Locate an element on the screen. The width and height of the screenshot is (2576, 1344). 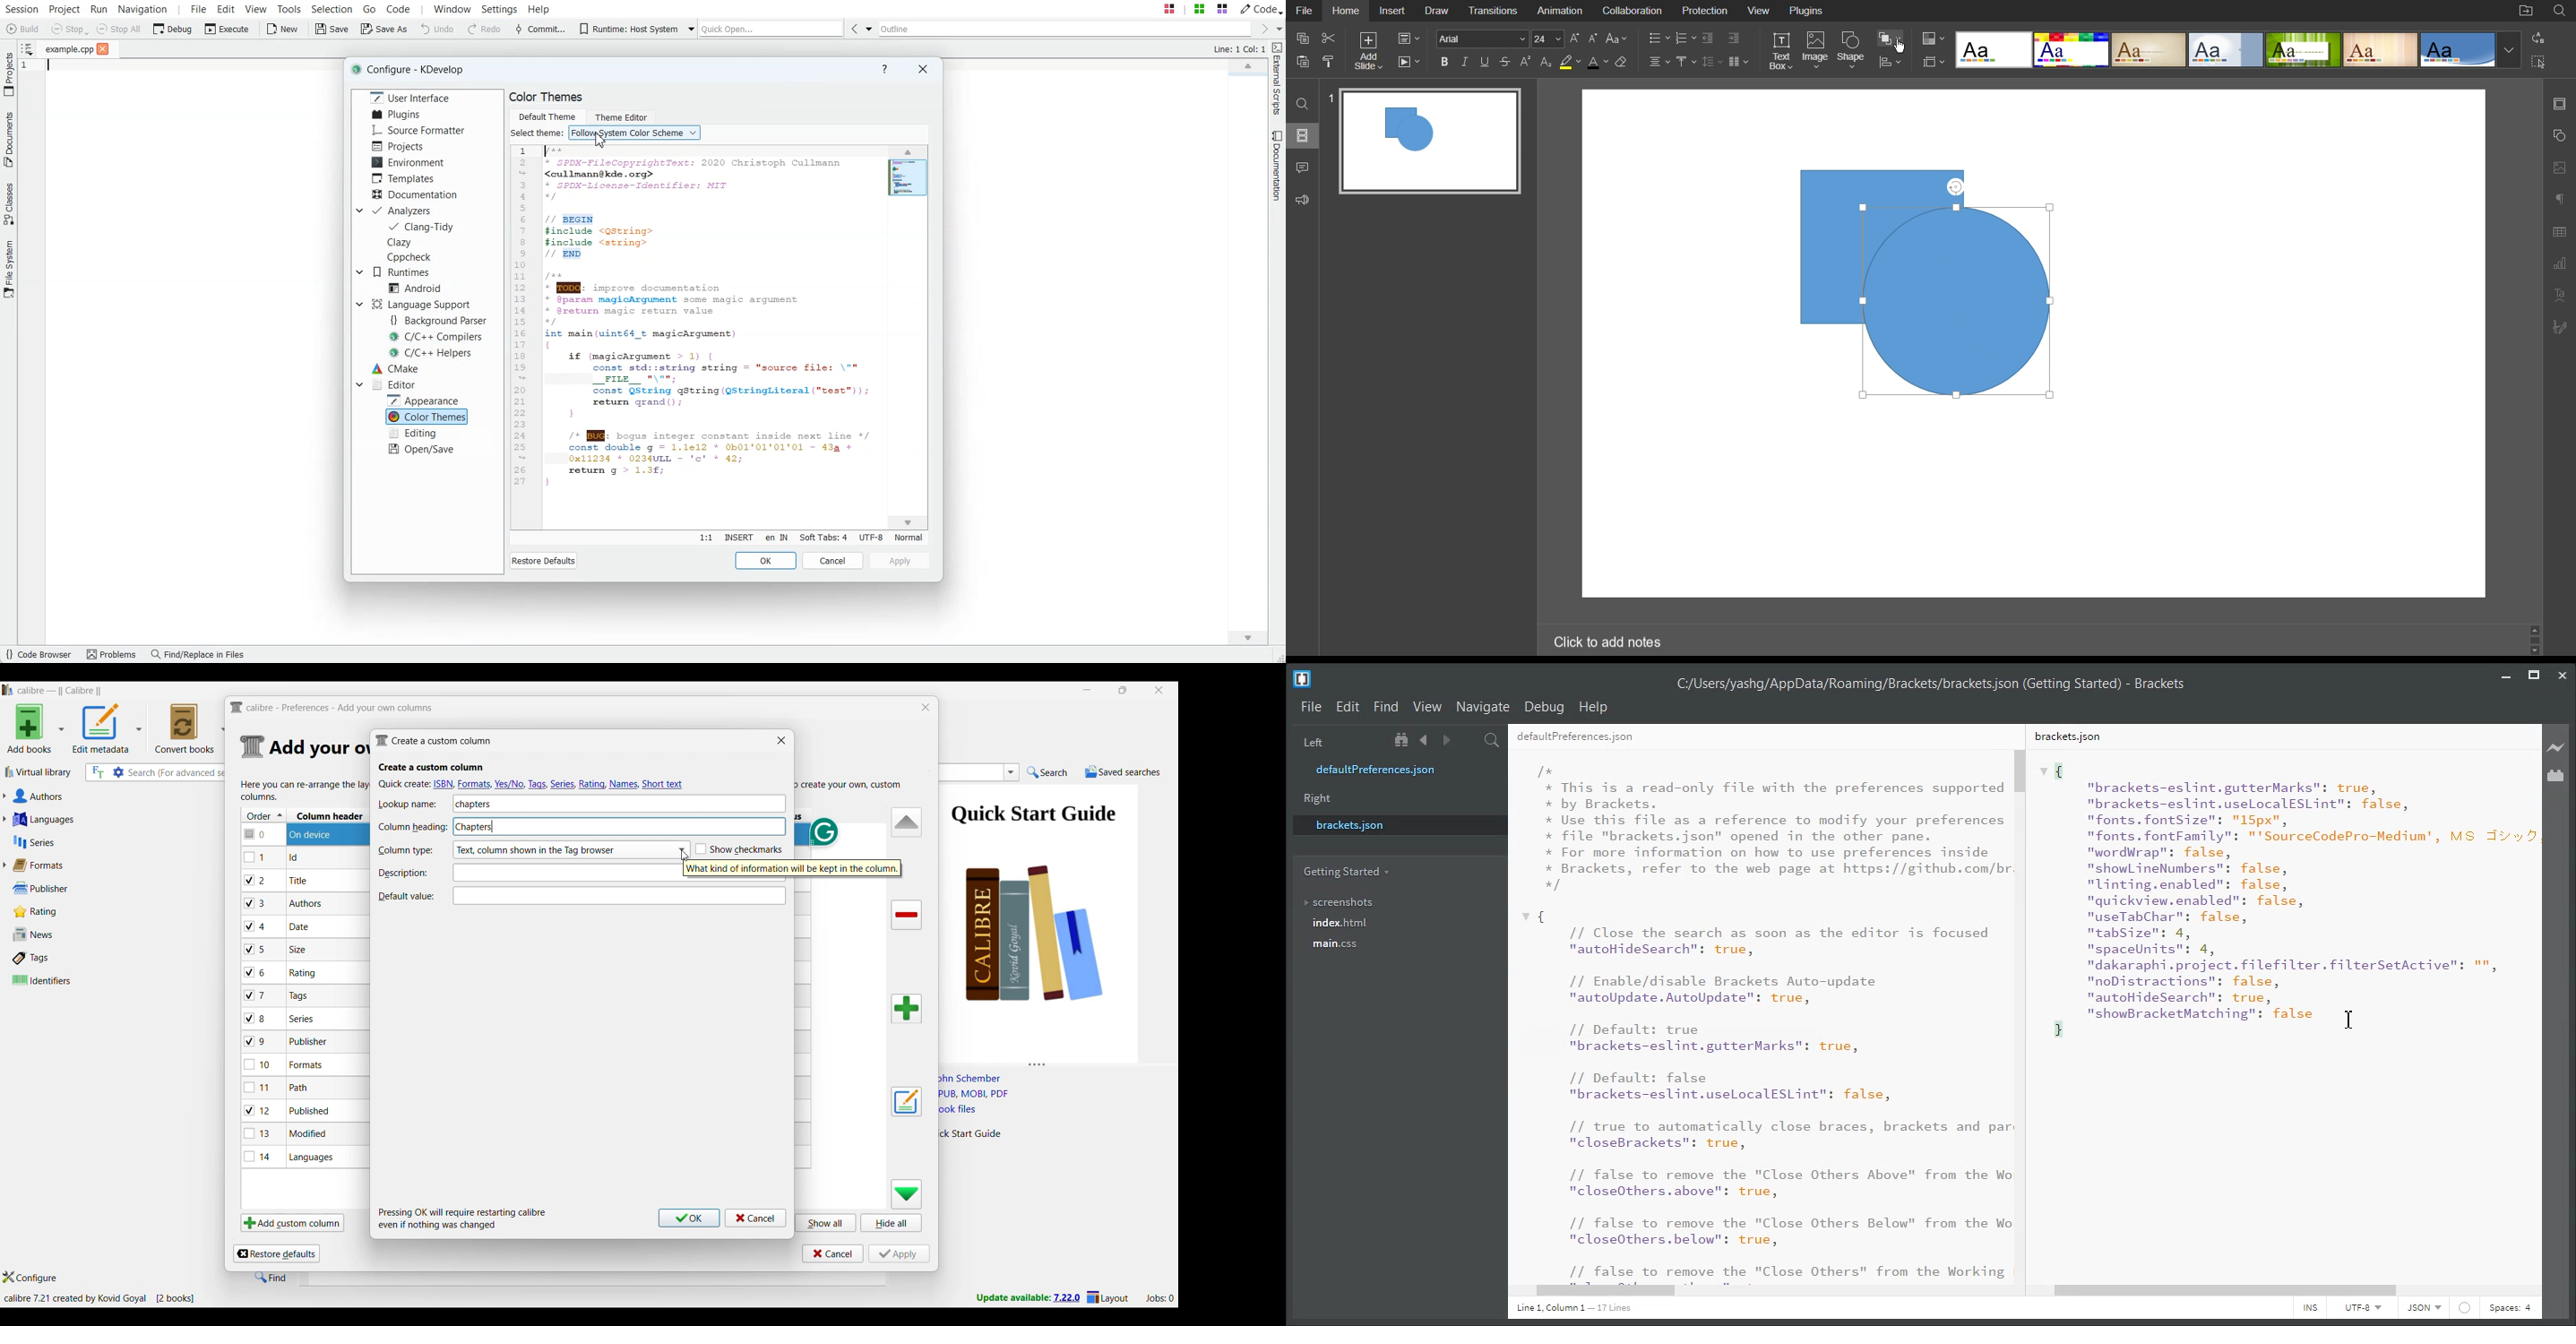
Title and logo of current window is located at coordinates (332, 708).